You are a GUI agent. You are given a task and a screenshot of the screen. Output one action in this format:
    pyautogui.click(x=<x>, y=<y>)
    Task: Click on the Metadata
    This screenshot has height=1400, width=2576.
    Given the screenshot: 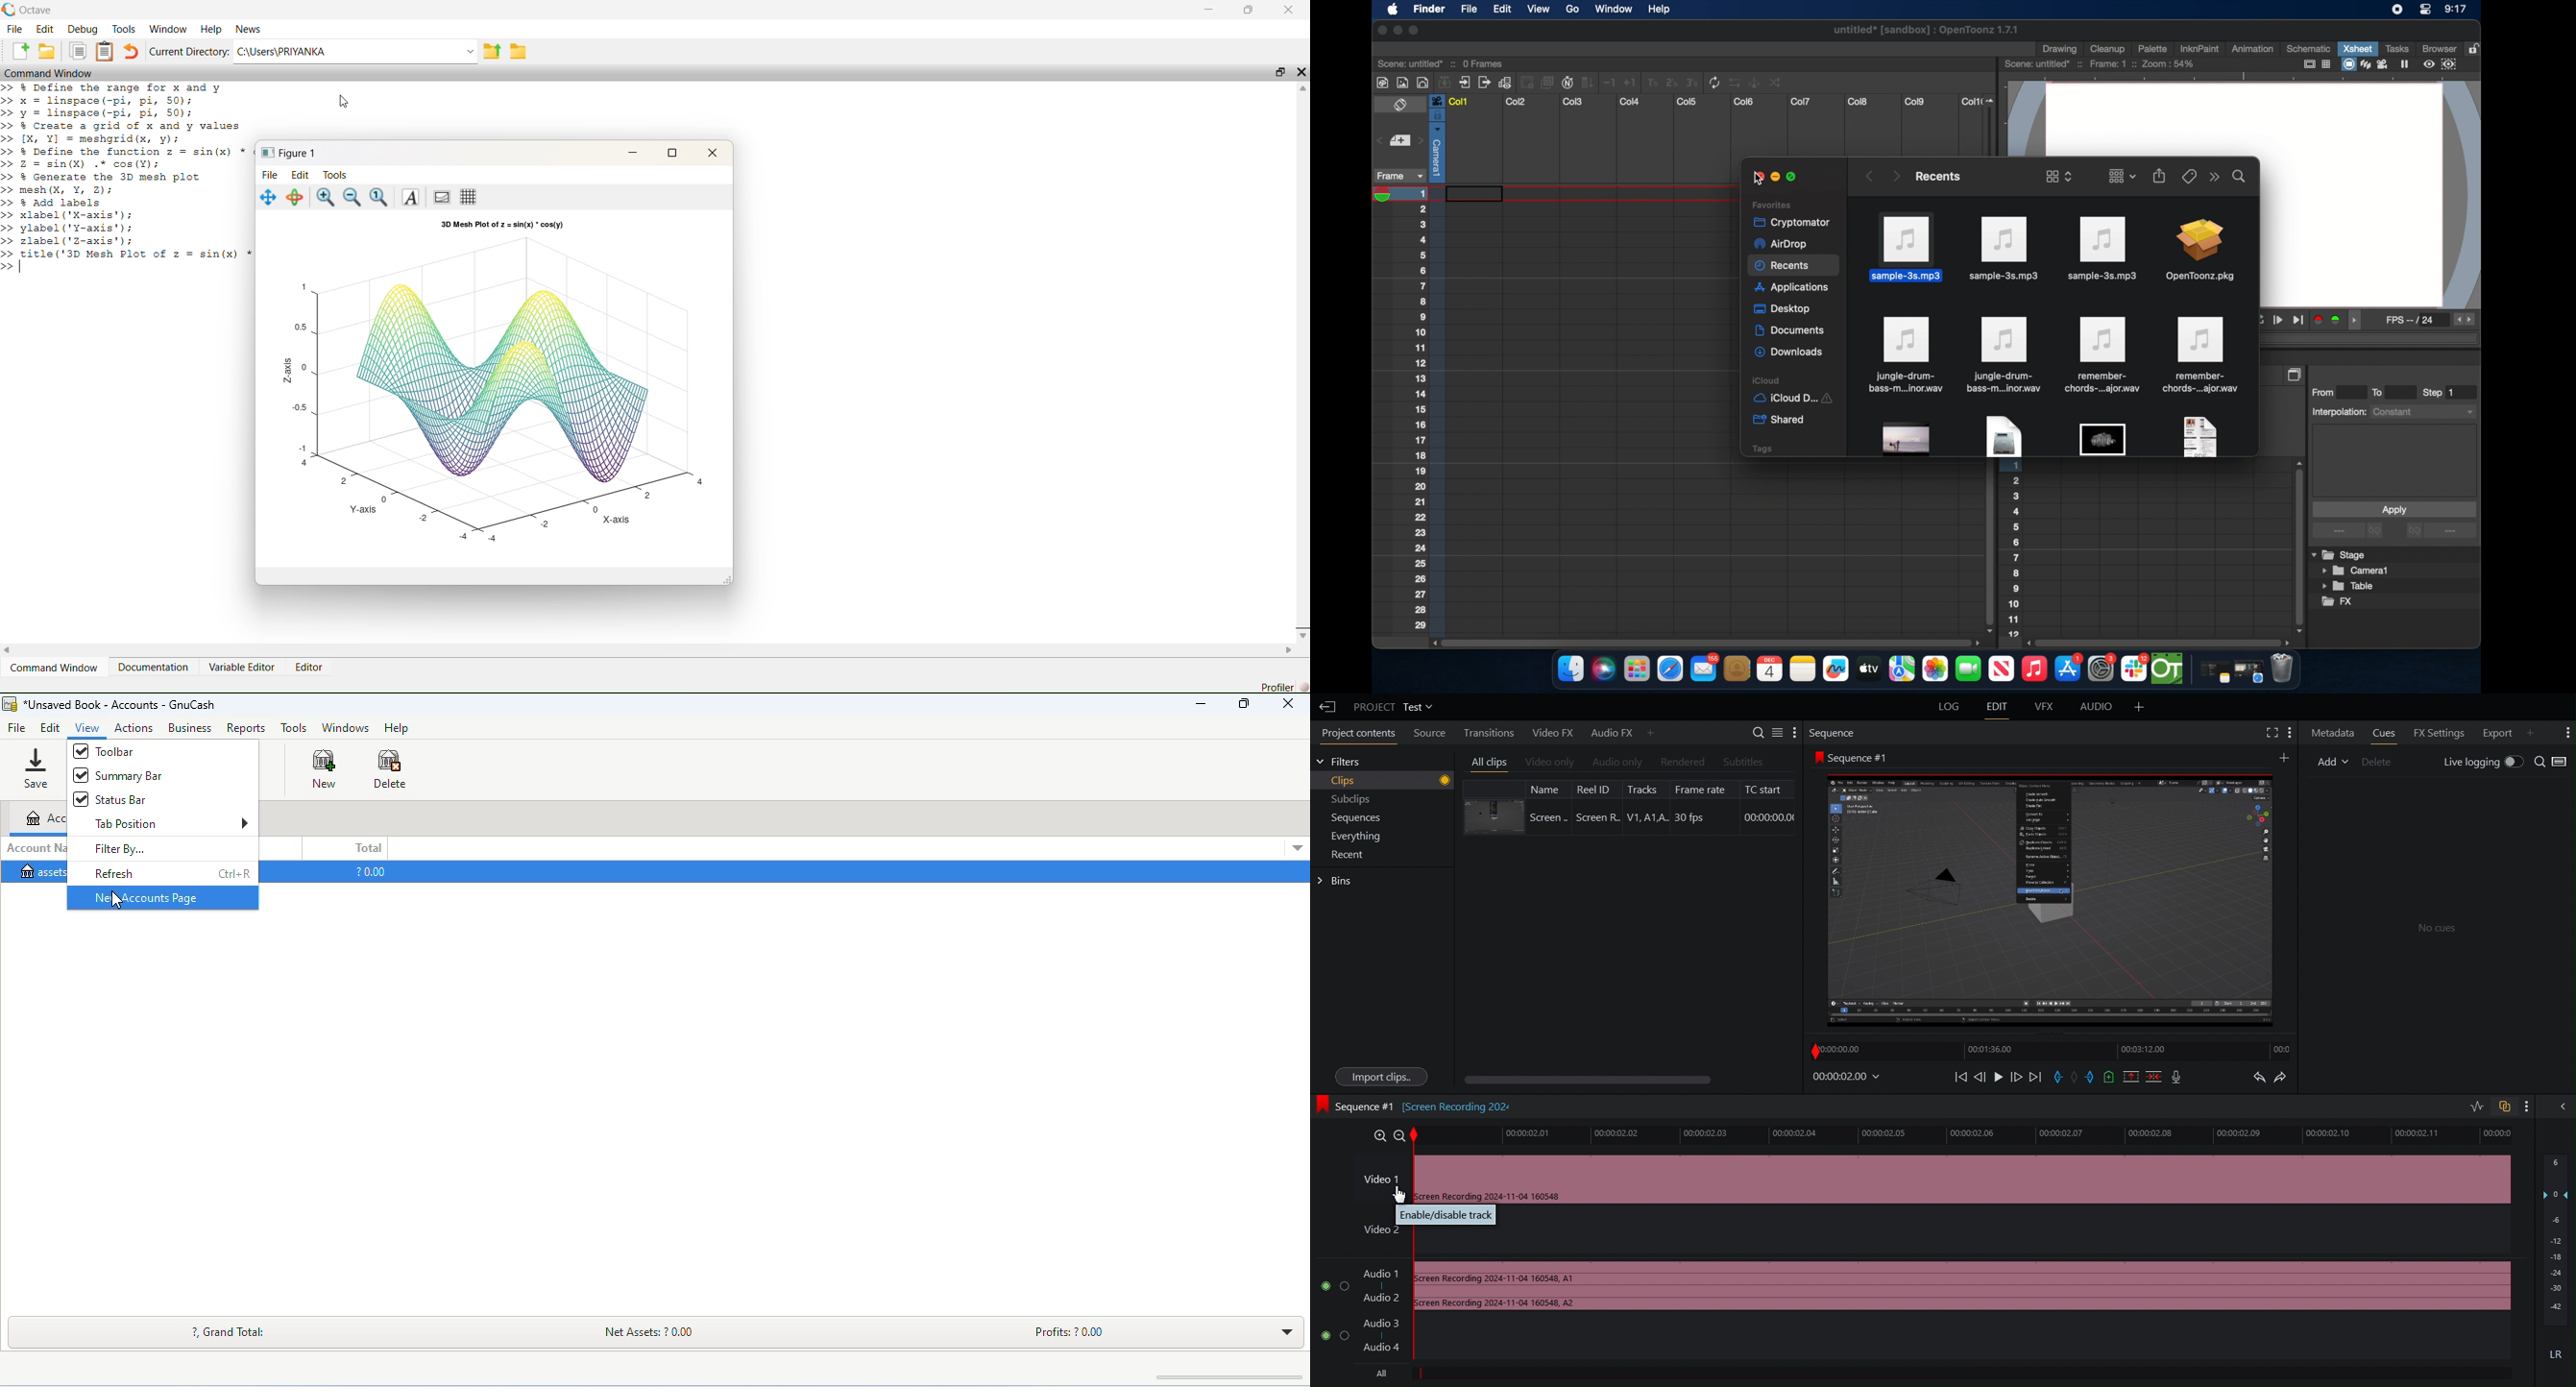 What is the action you would take?
    pyautogui.click(x=2332, y=733)
    